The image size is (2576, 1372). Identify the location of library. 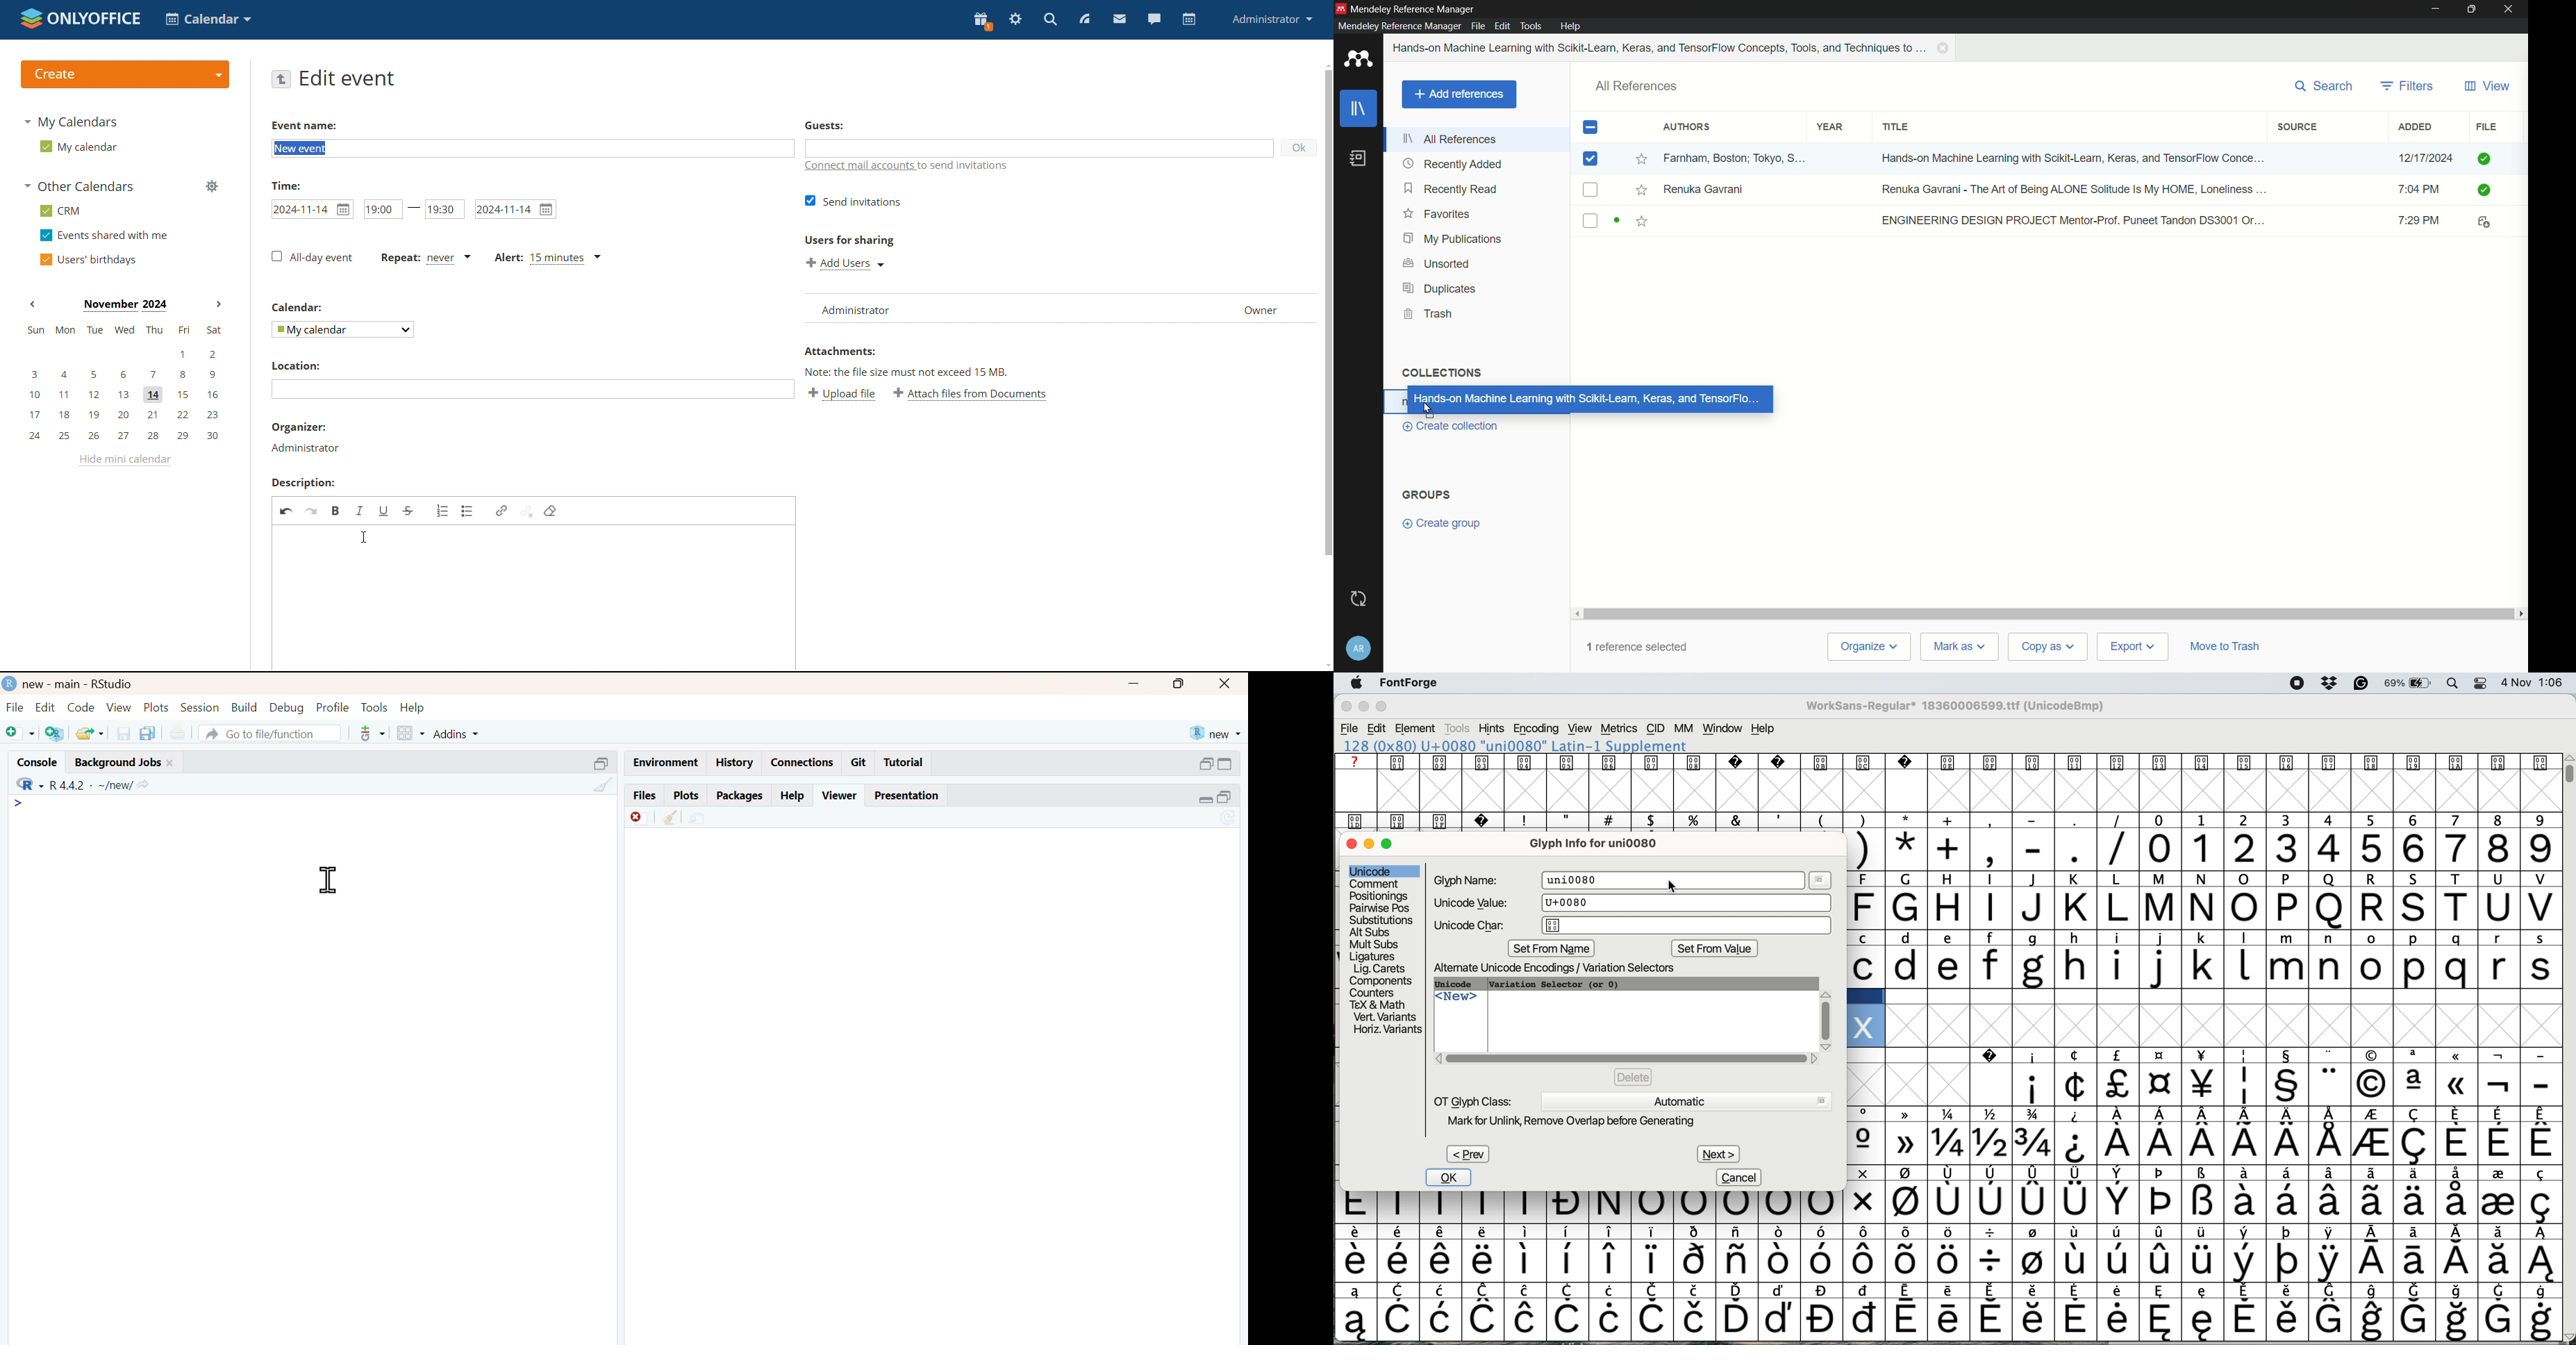
(1359, 110).